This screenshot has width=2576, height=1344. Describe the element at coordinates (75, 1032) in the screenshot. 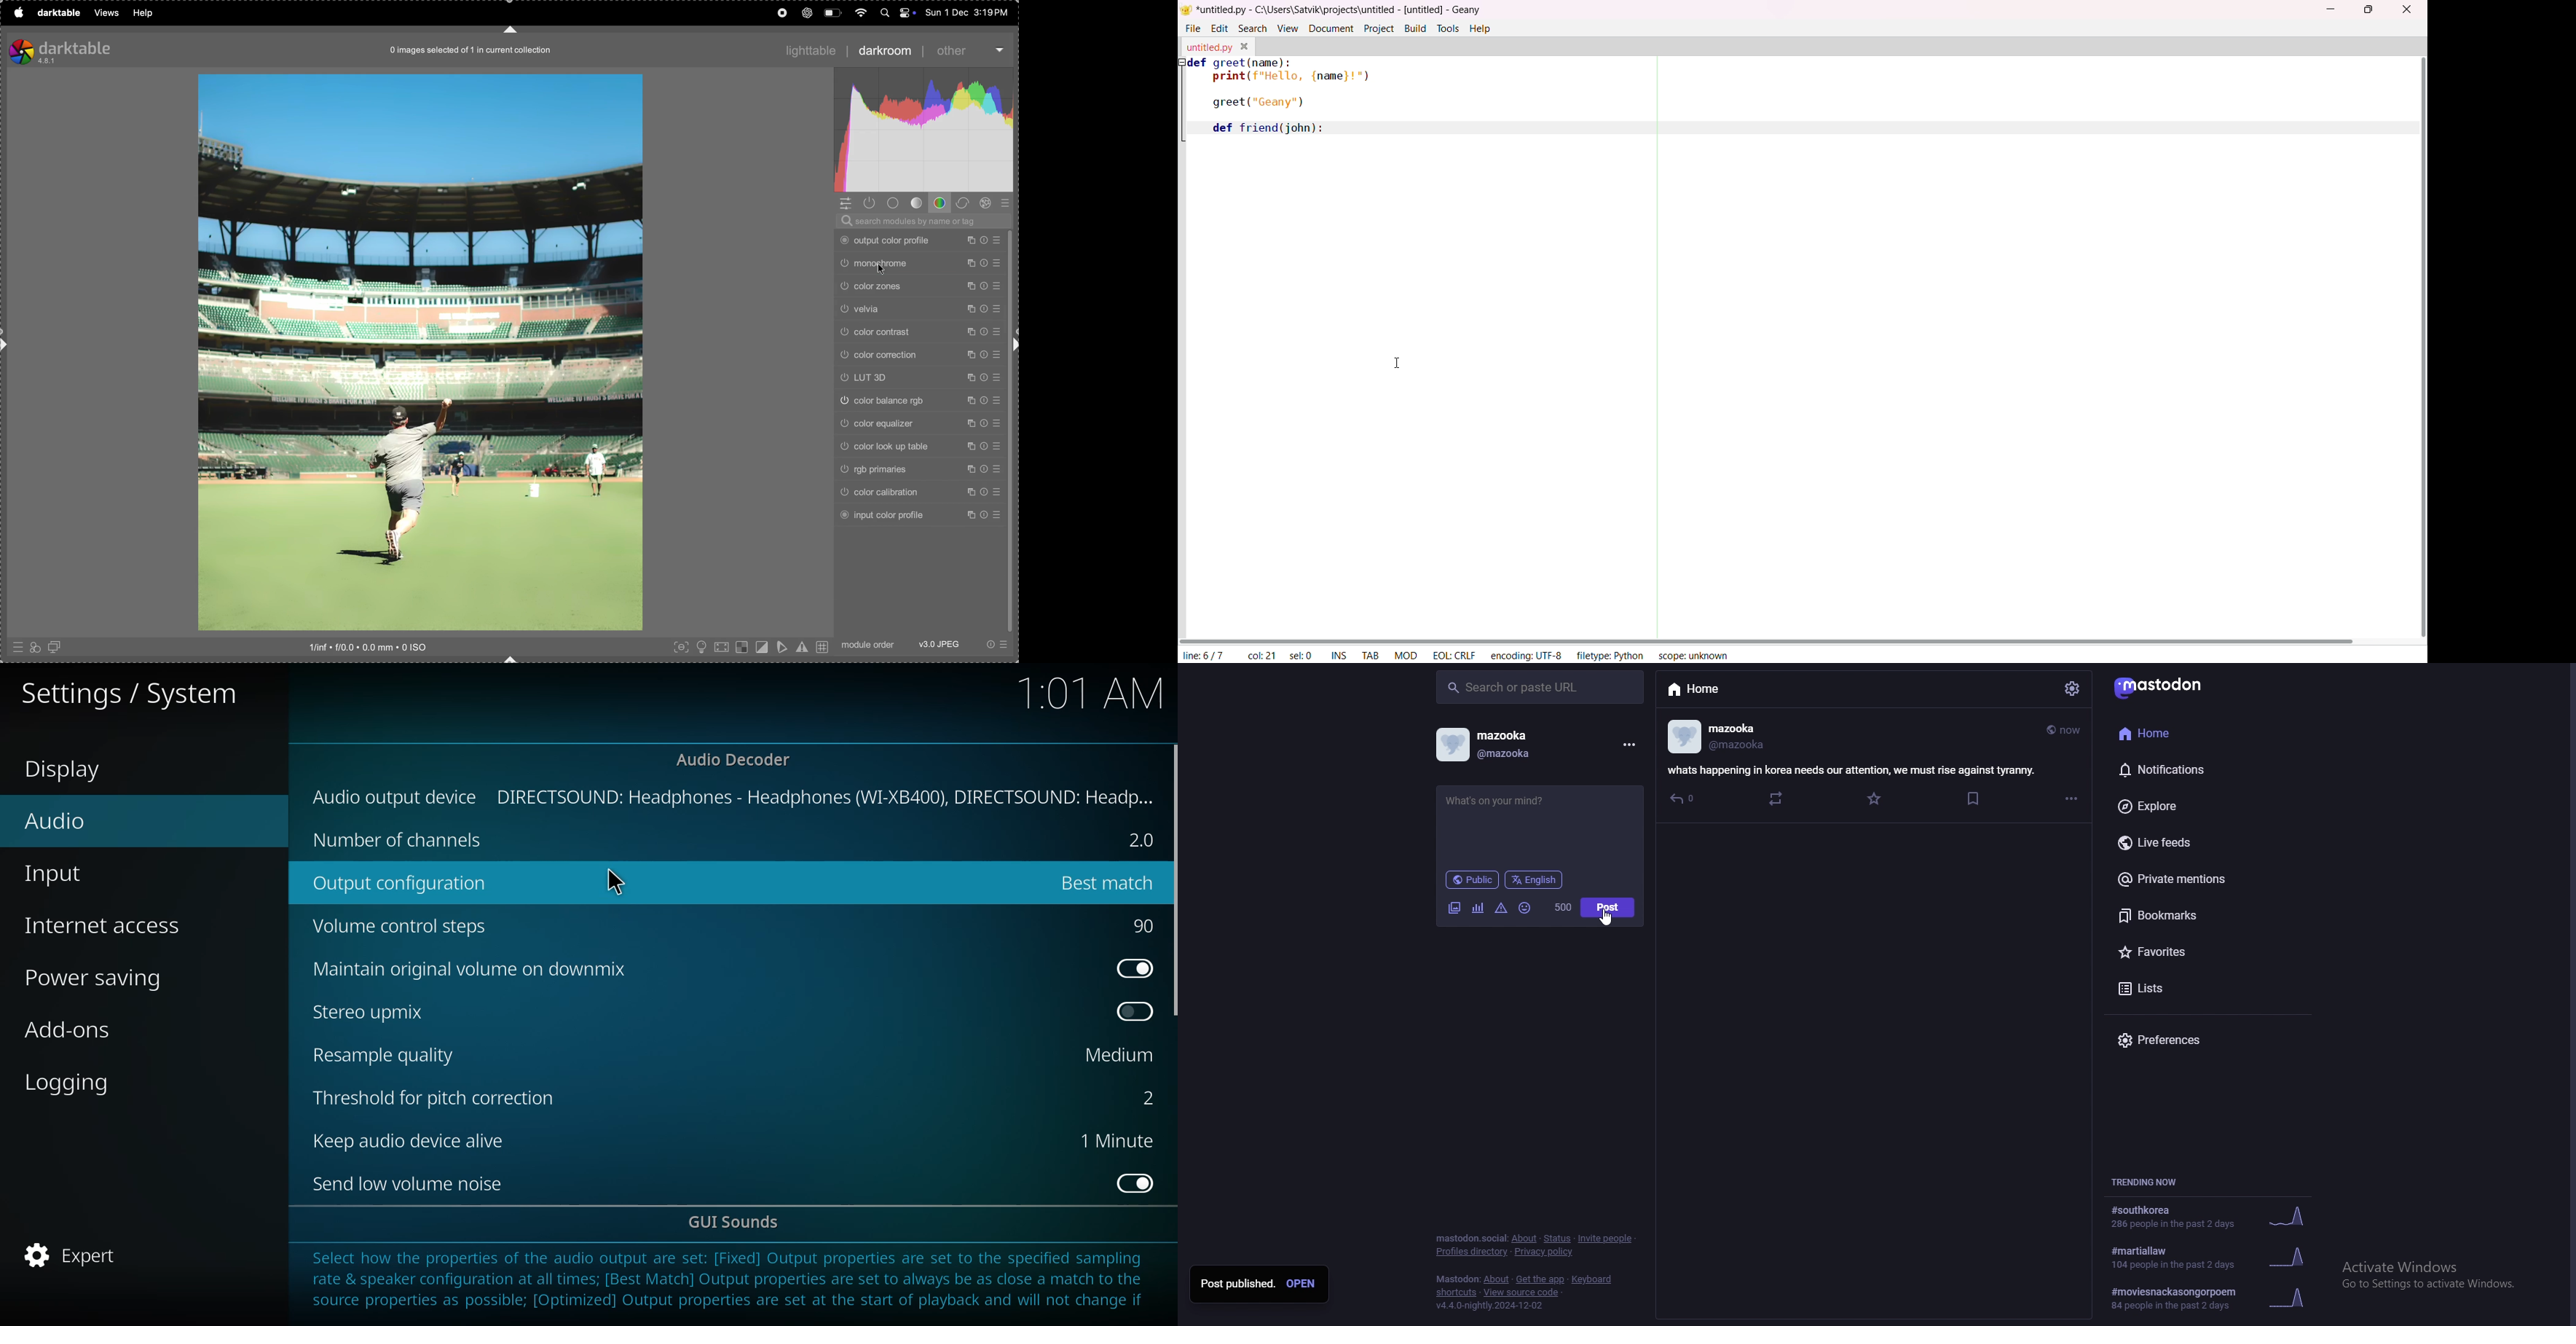

I see `add-ons` at that location.